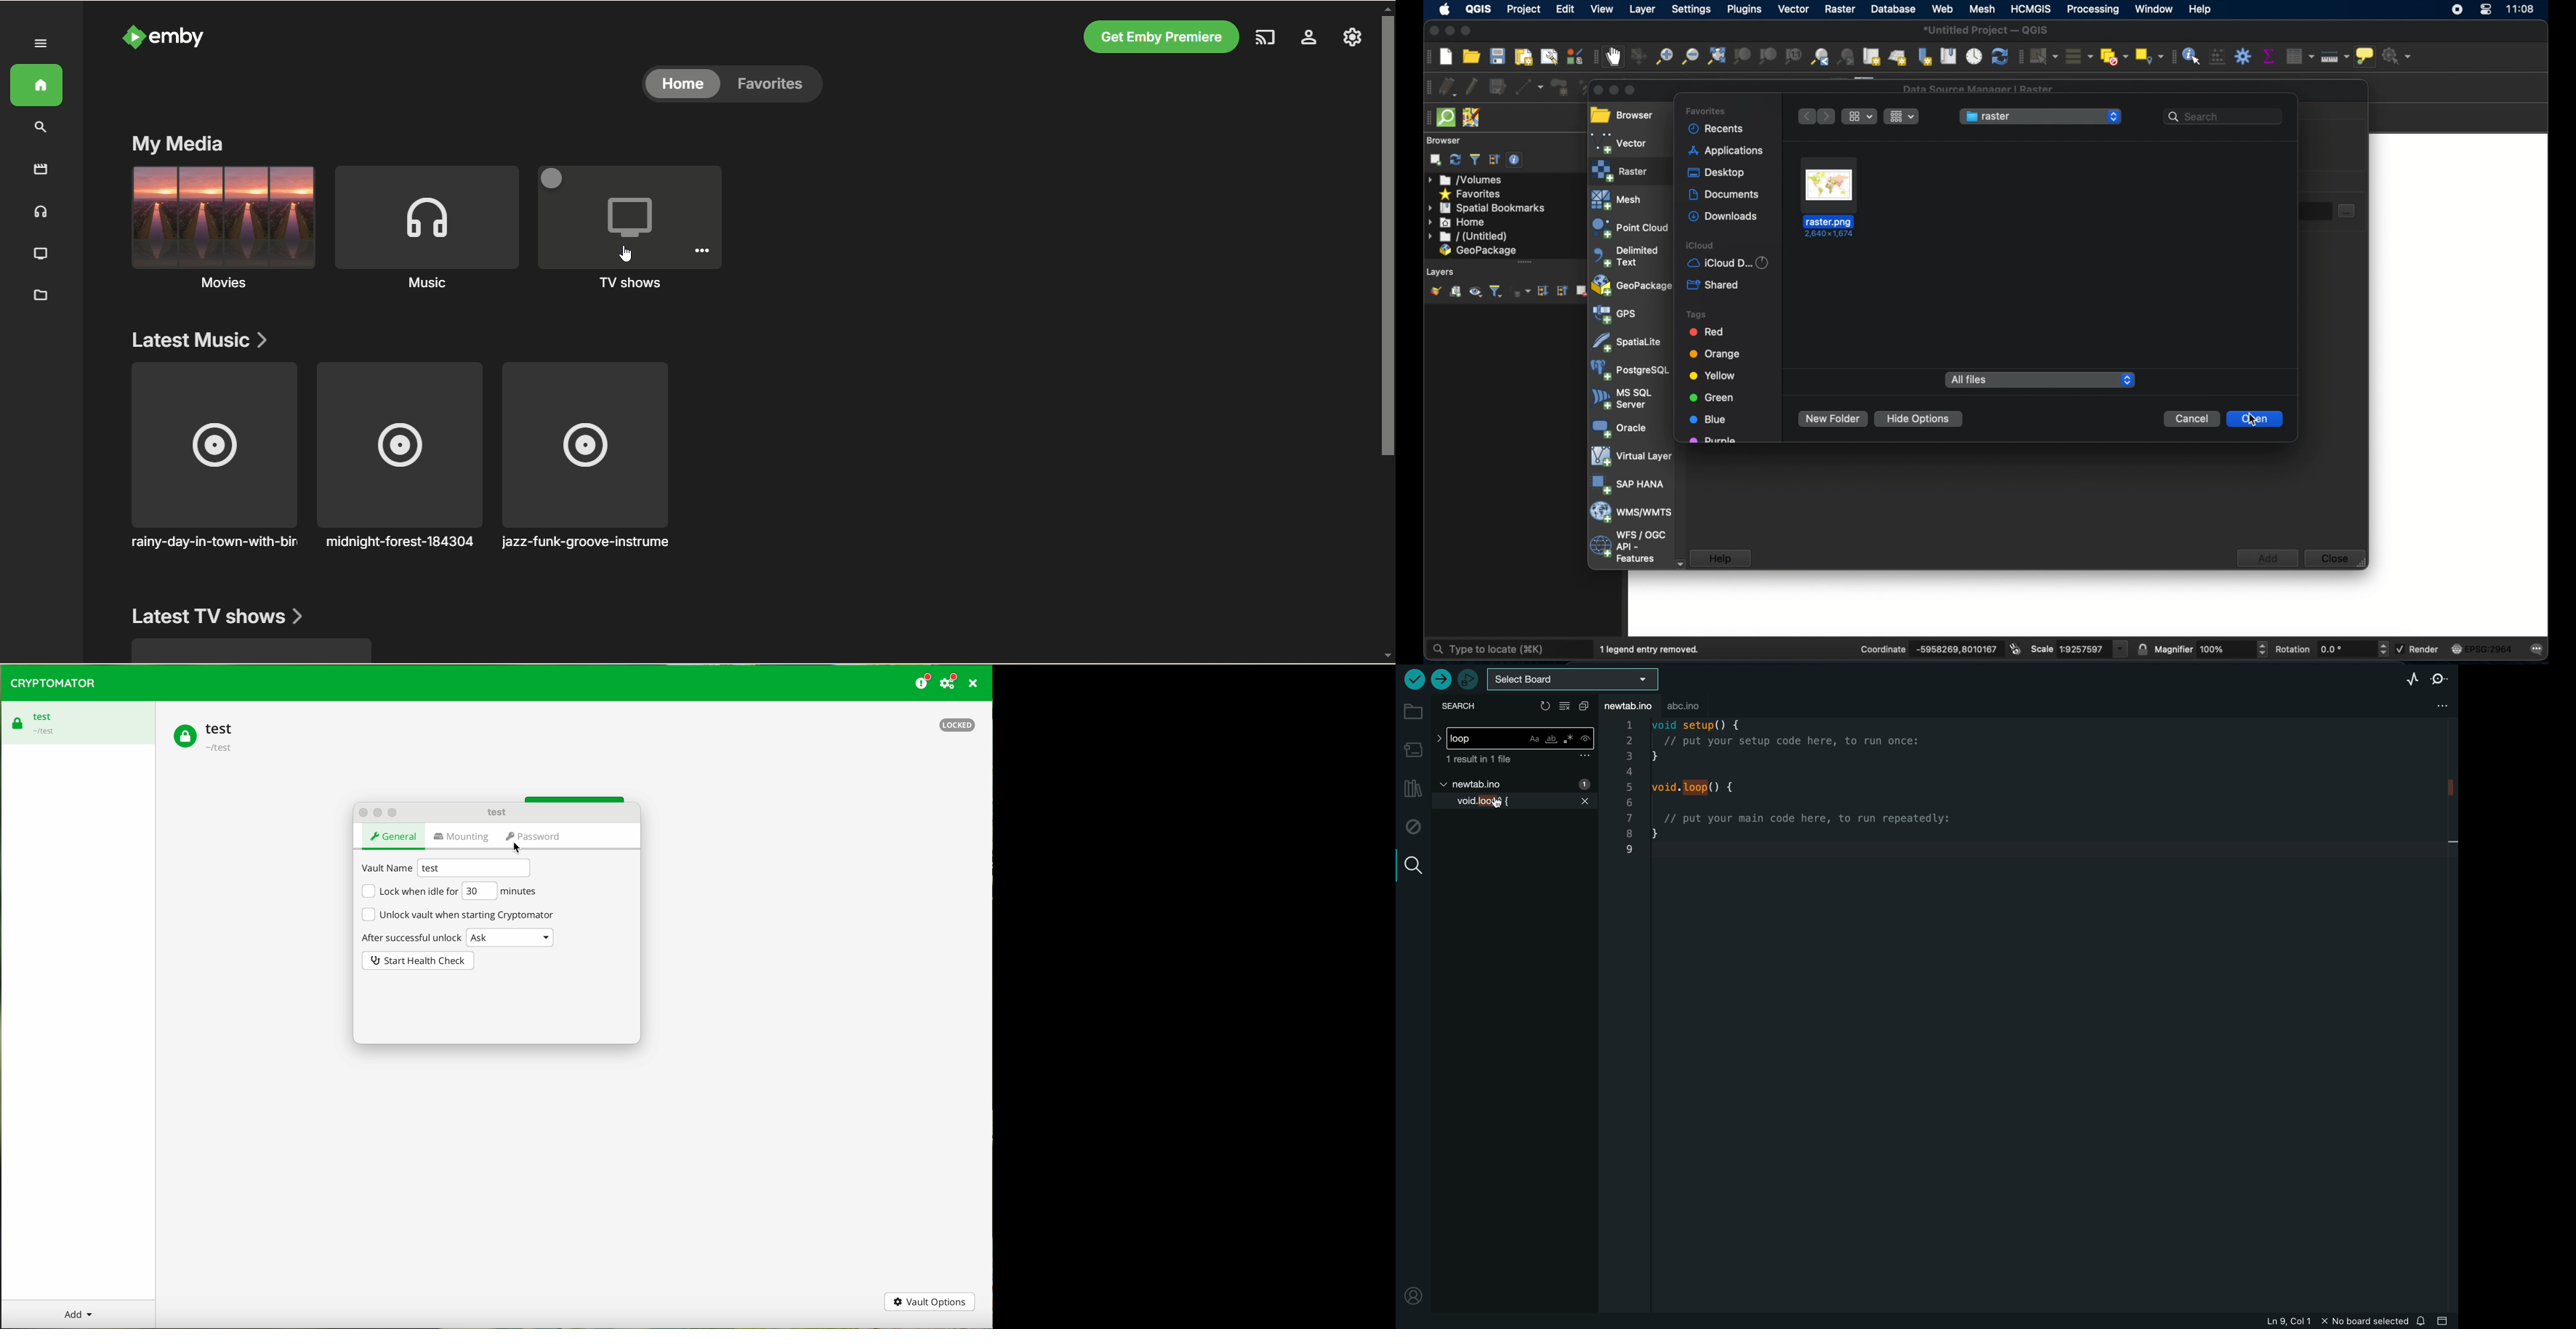 Image resolution: width=2576 pixels, height=1344 pixels. What do you see at coordinates (1466, 180) in the screenshot?
I see `volumes` at bounding box center [1466, 180].